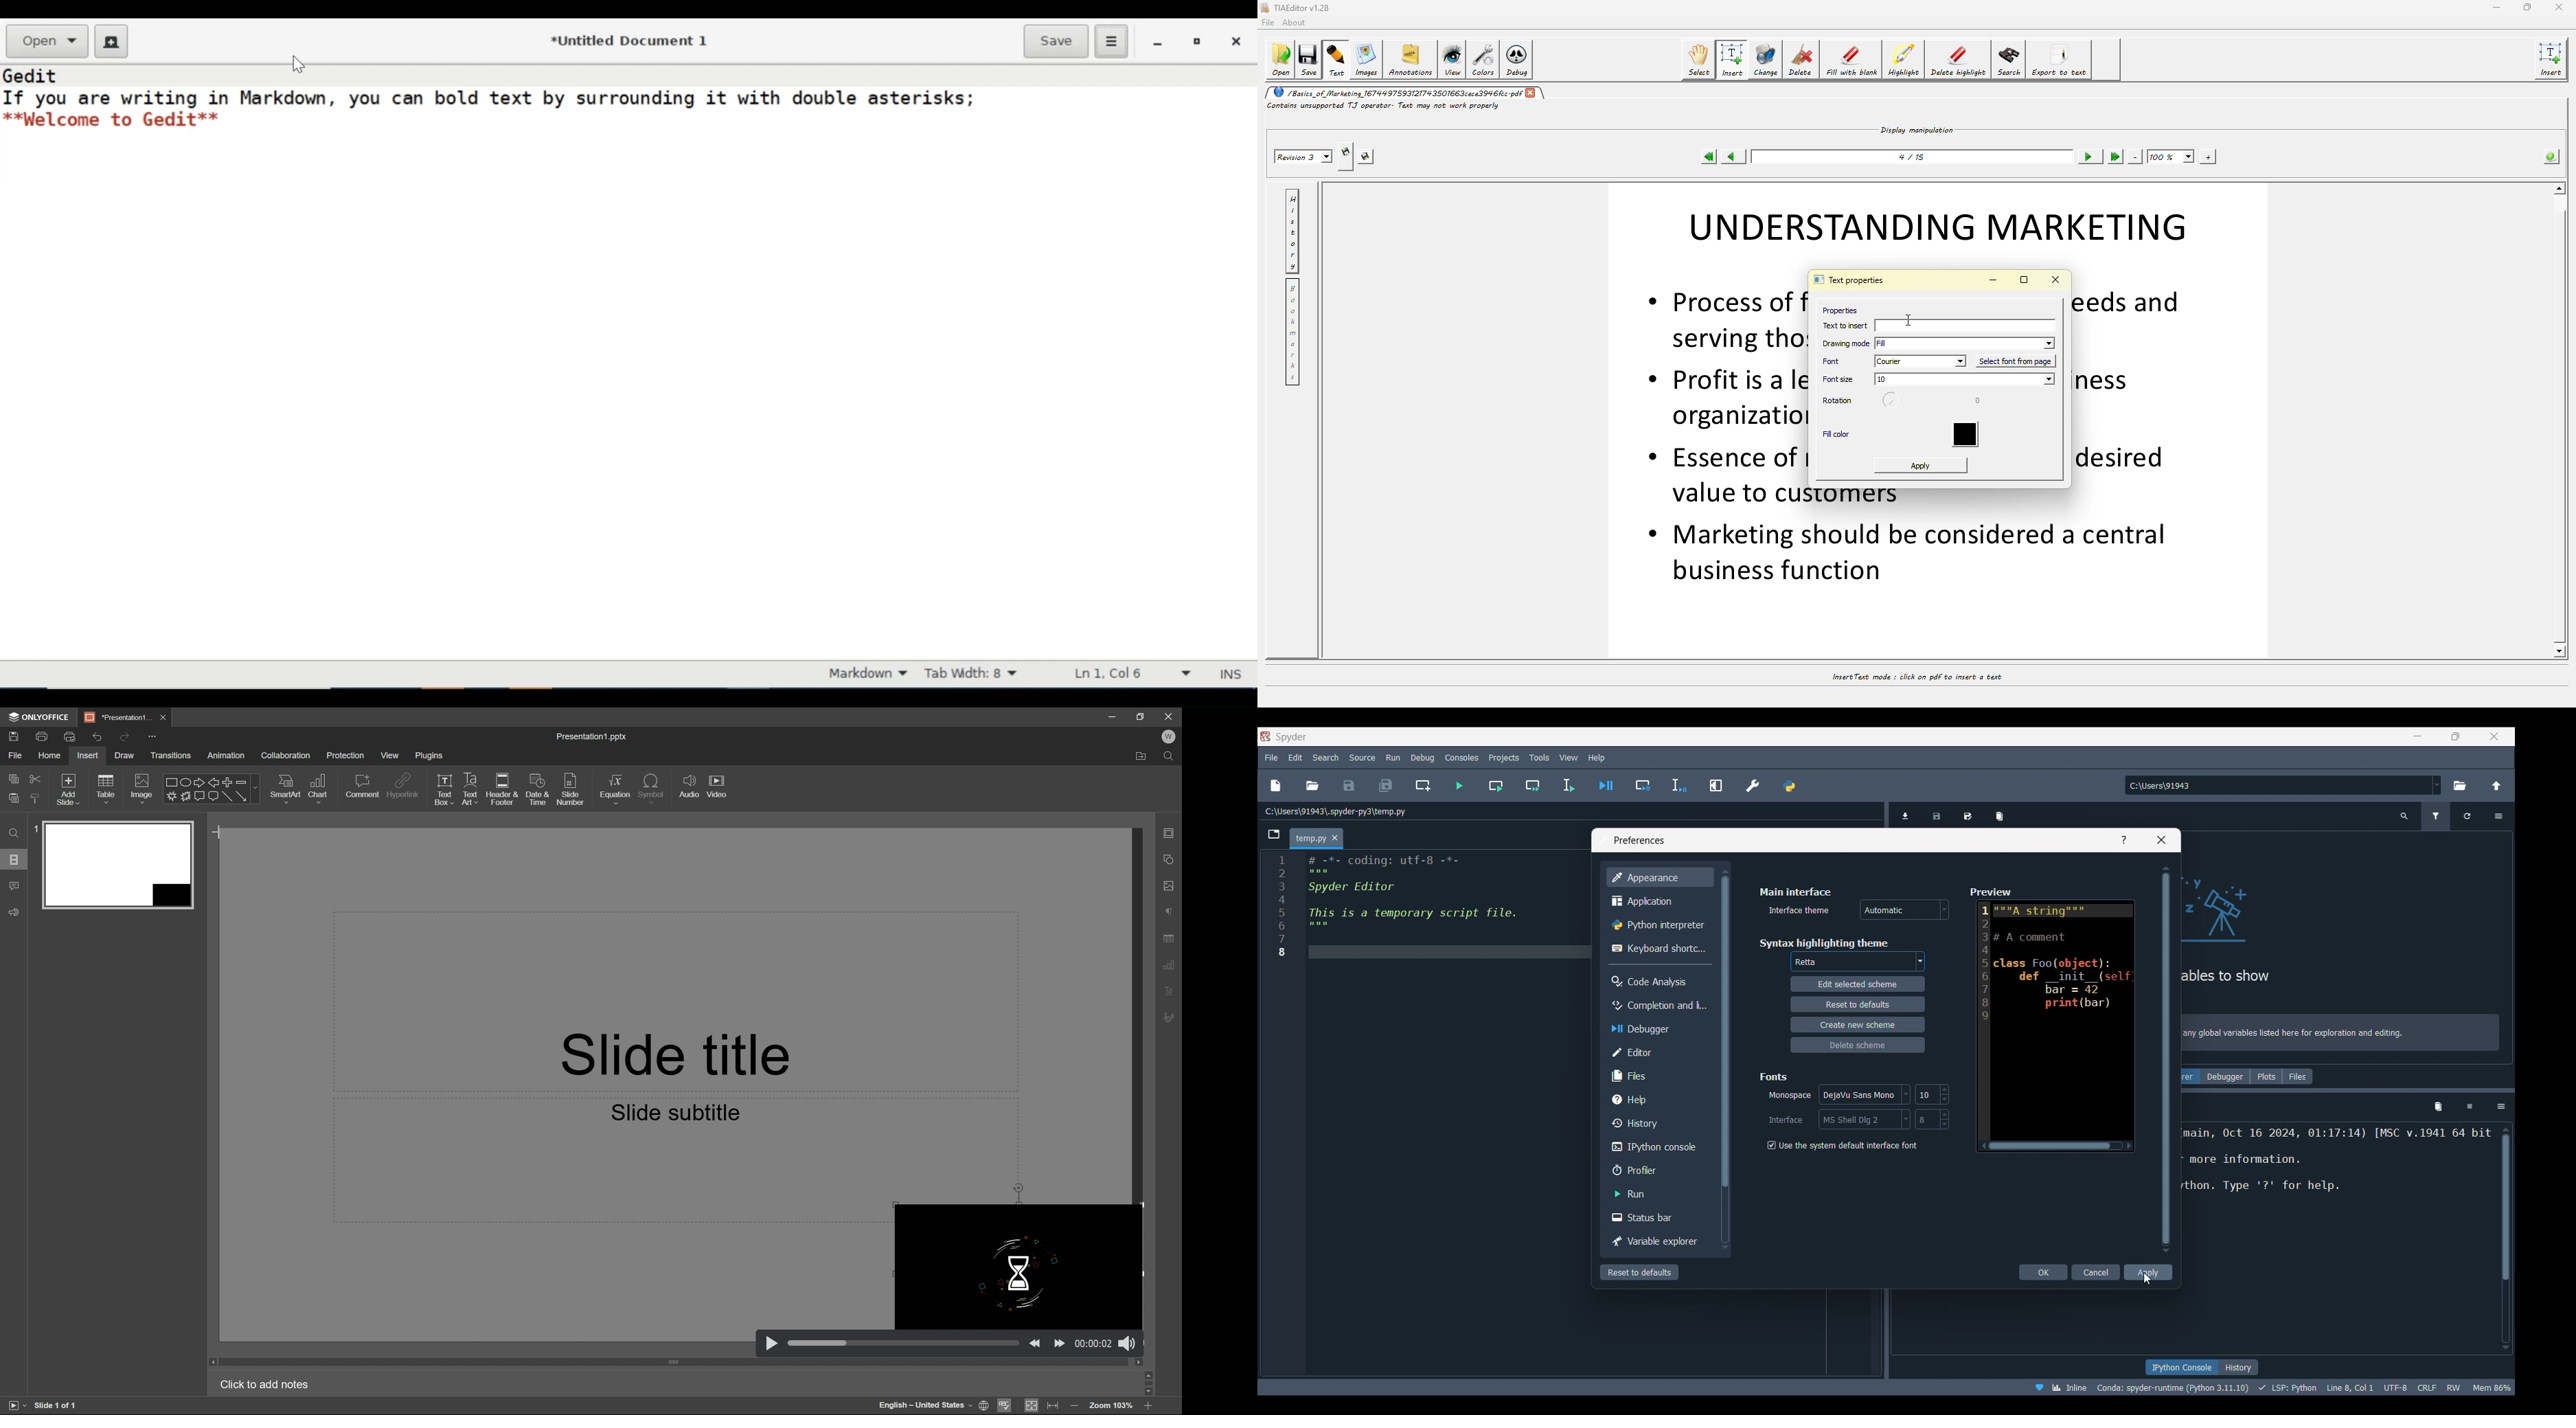  I want to click on View menu, so click(1569, 758).